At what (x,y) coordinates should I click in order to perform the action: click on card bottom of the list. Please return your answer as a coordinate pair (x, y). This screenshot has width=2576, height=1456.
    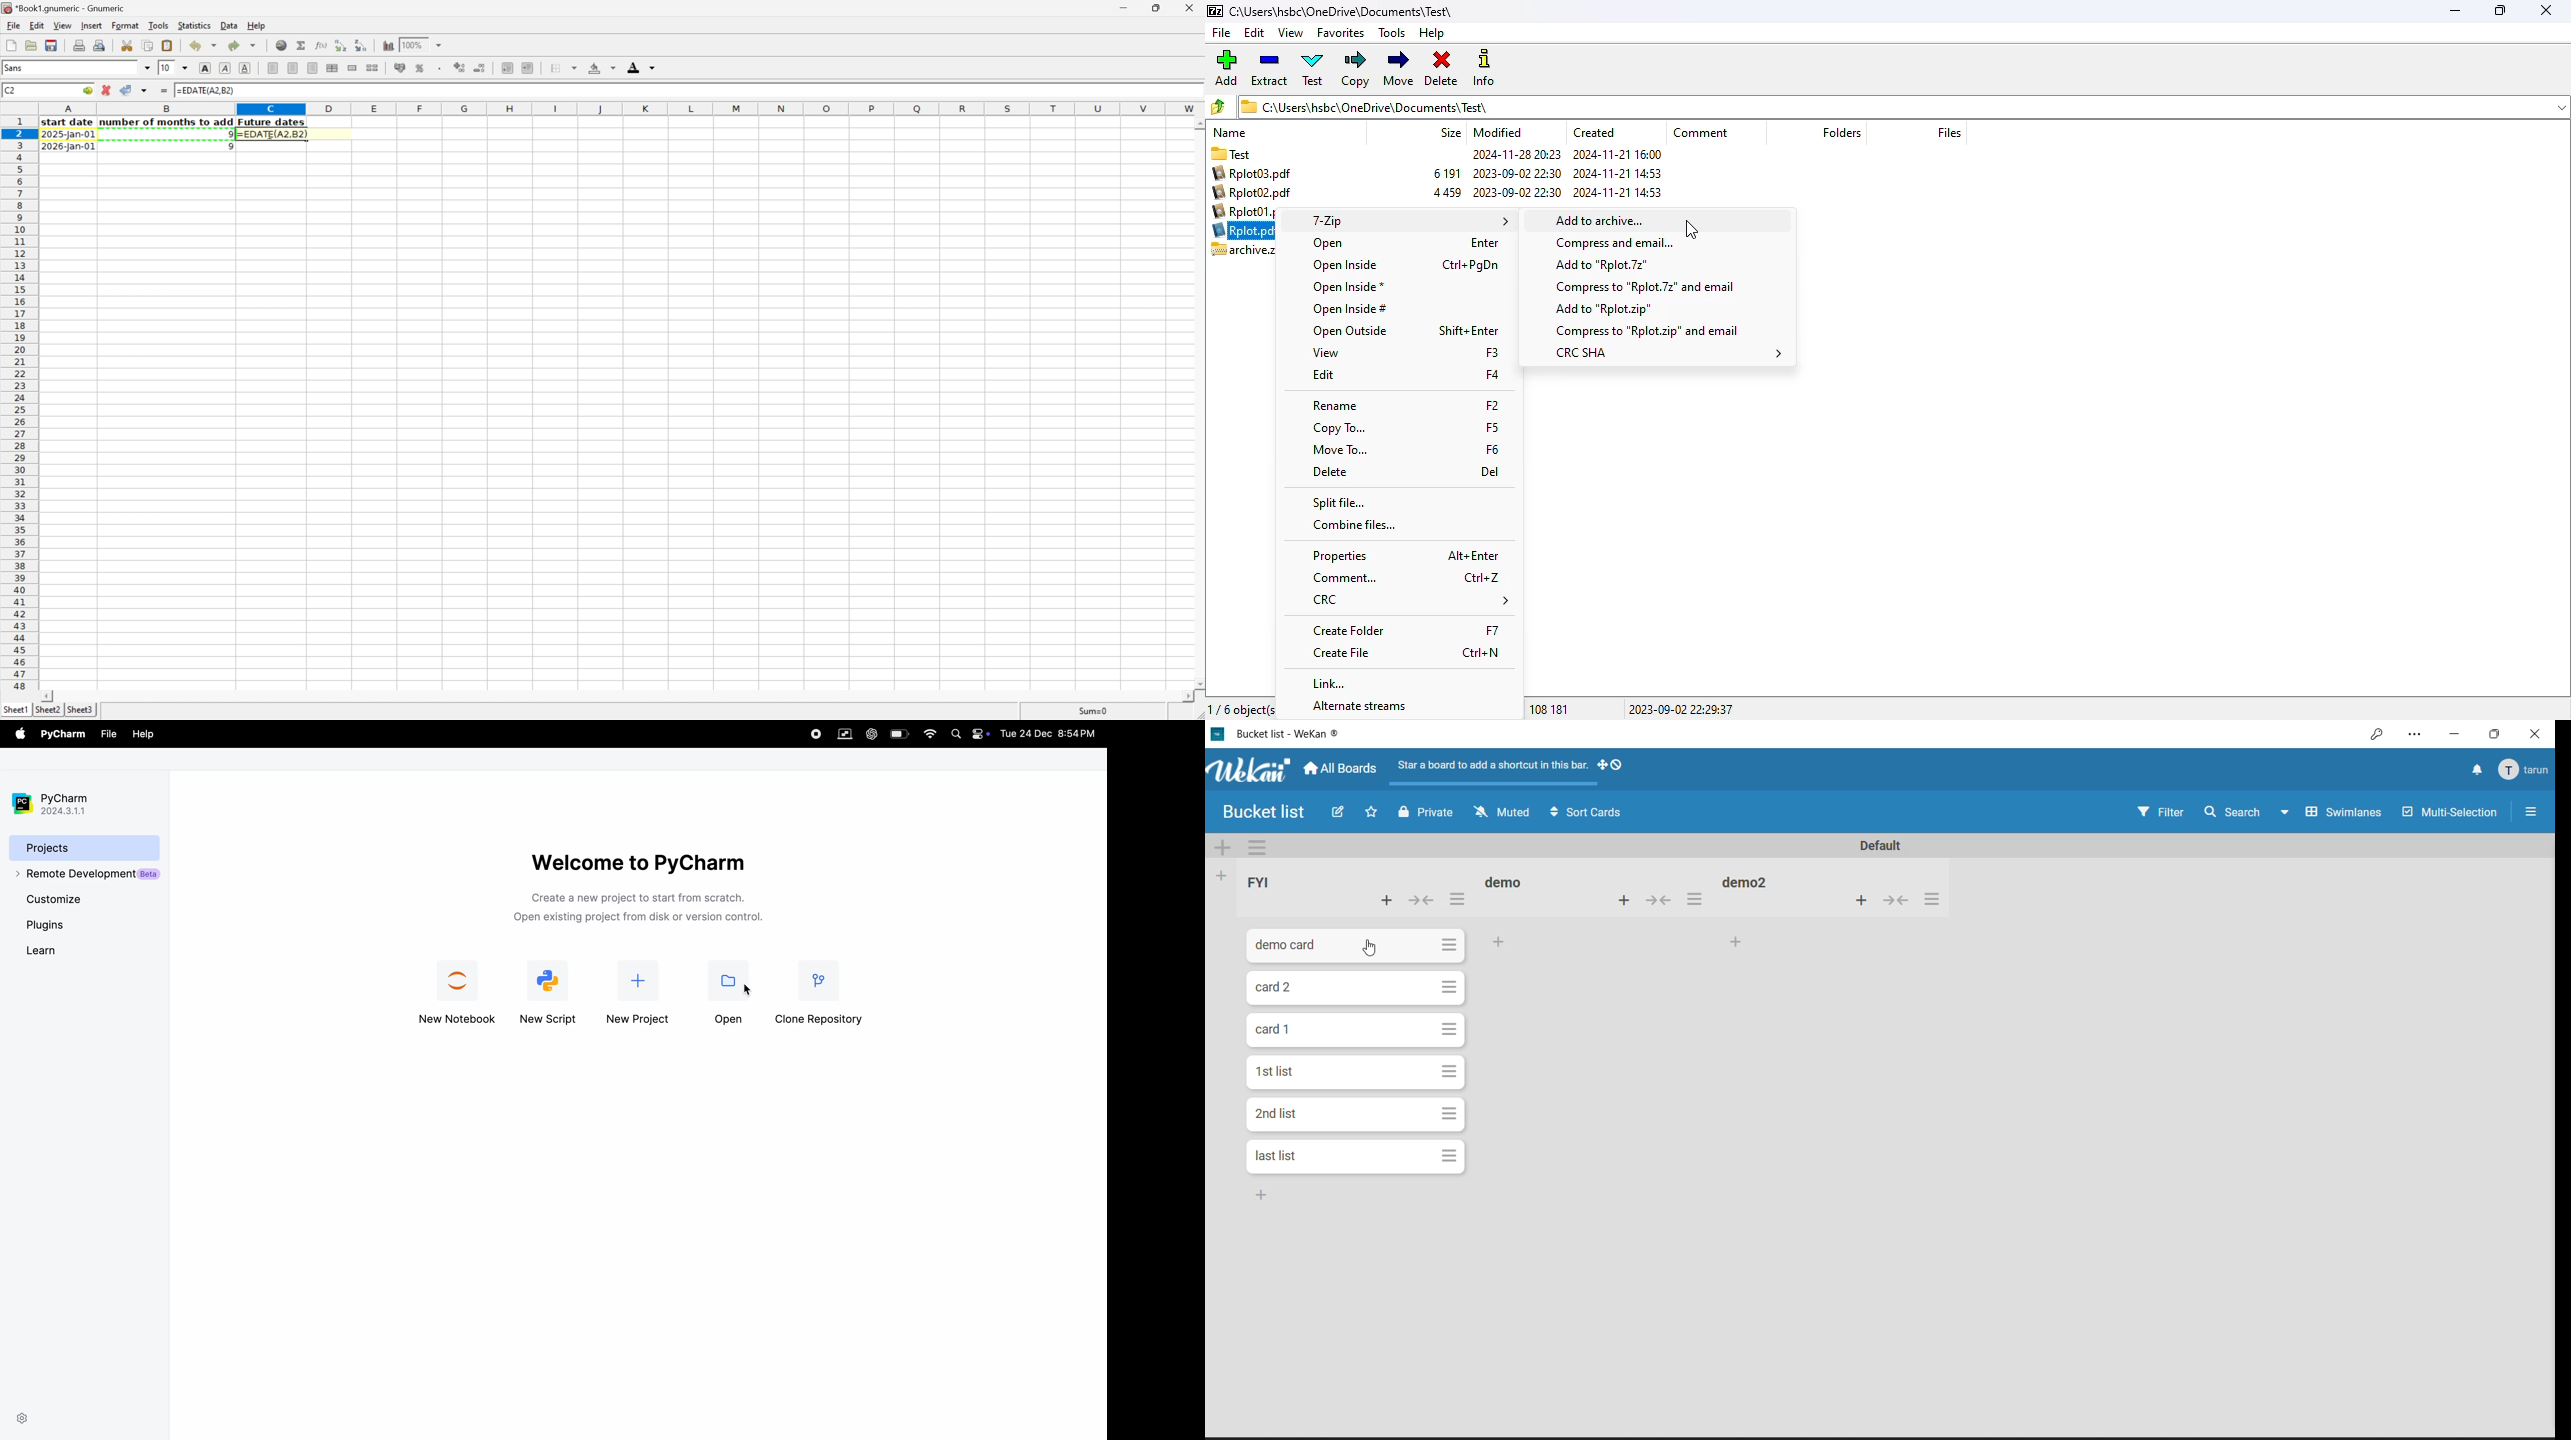
    Looking at the image, I should click on (1342, 1196).